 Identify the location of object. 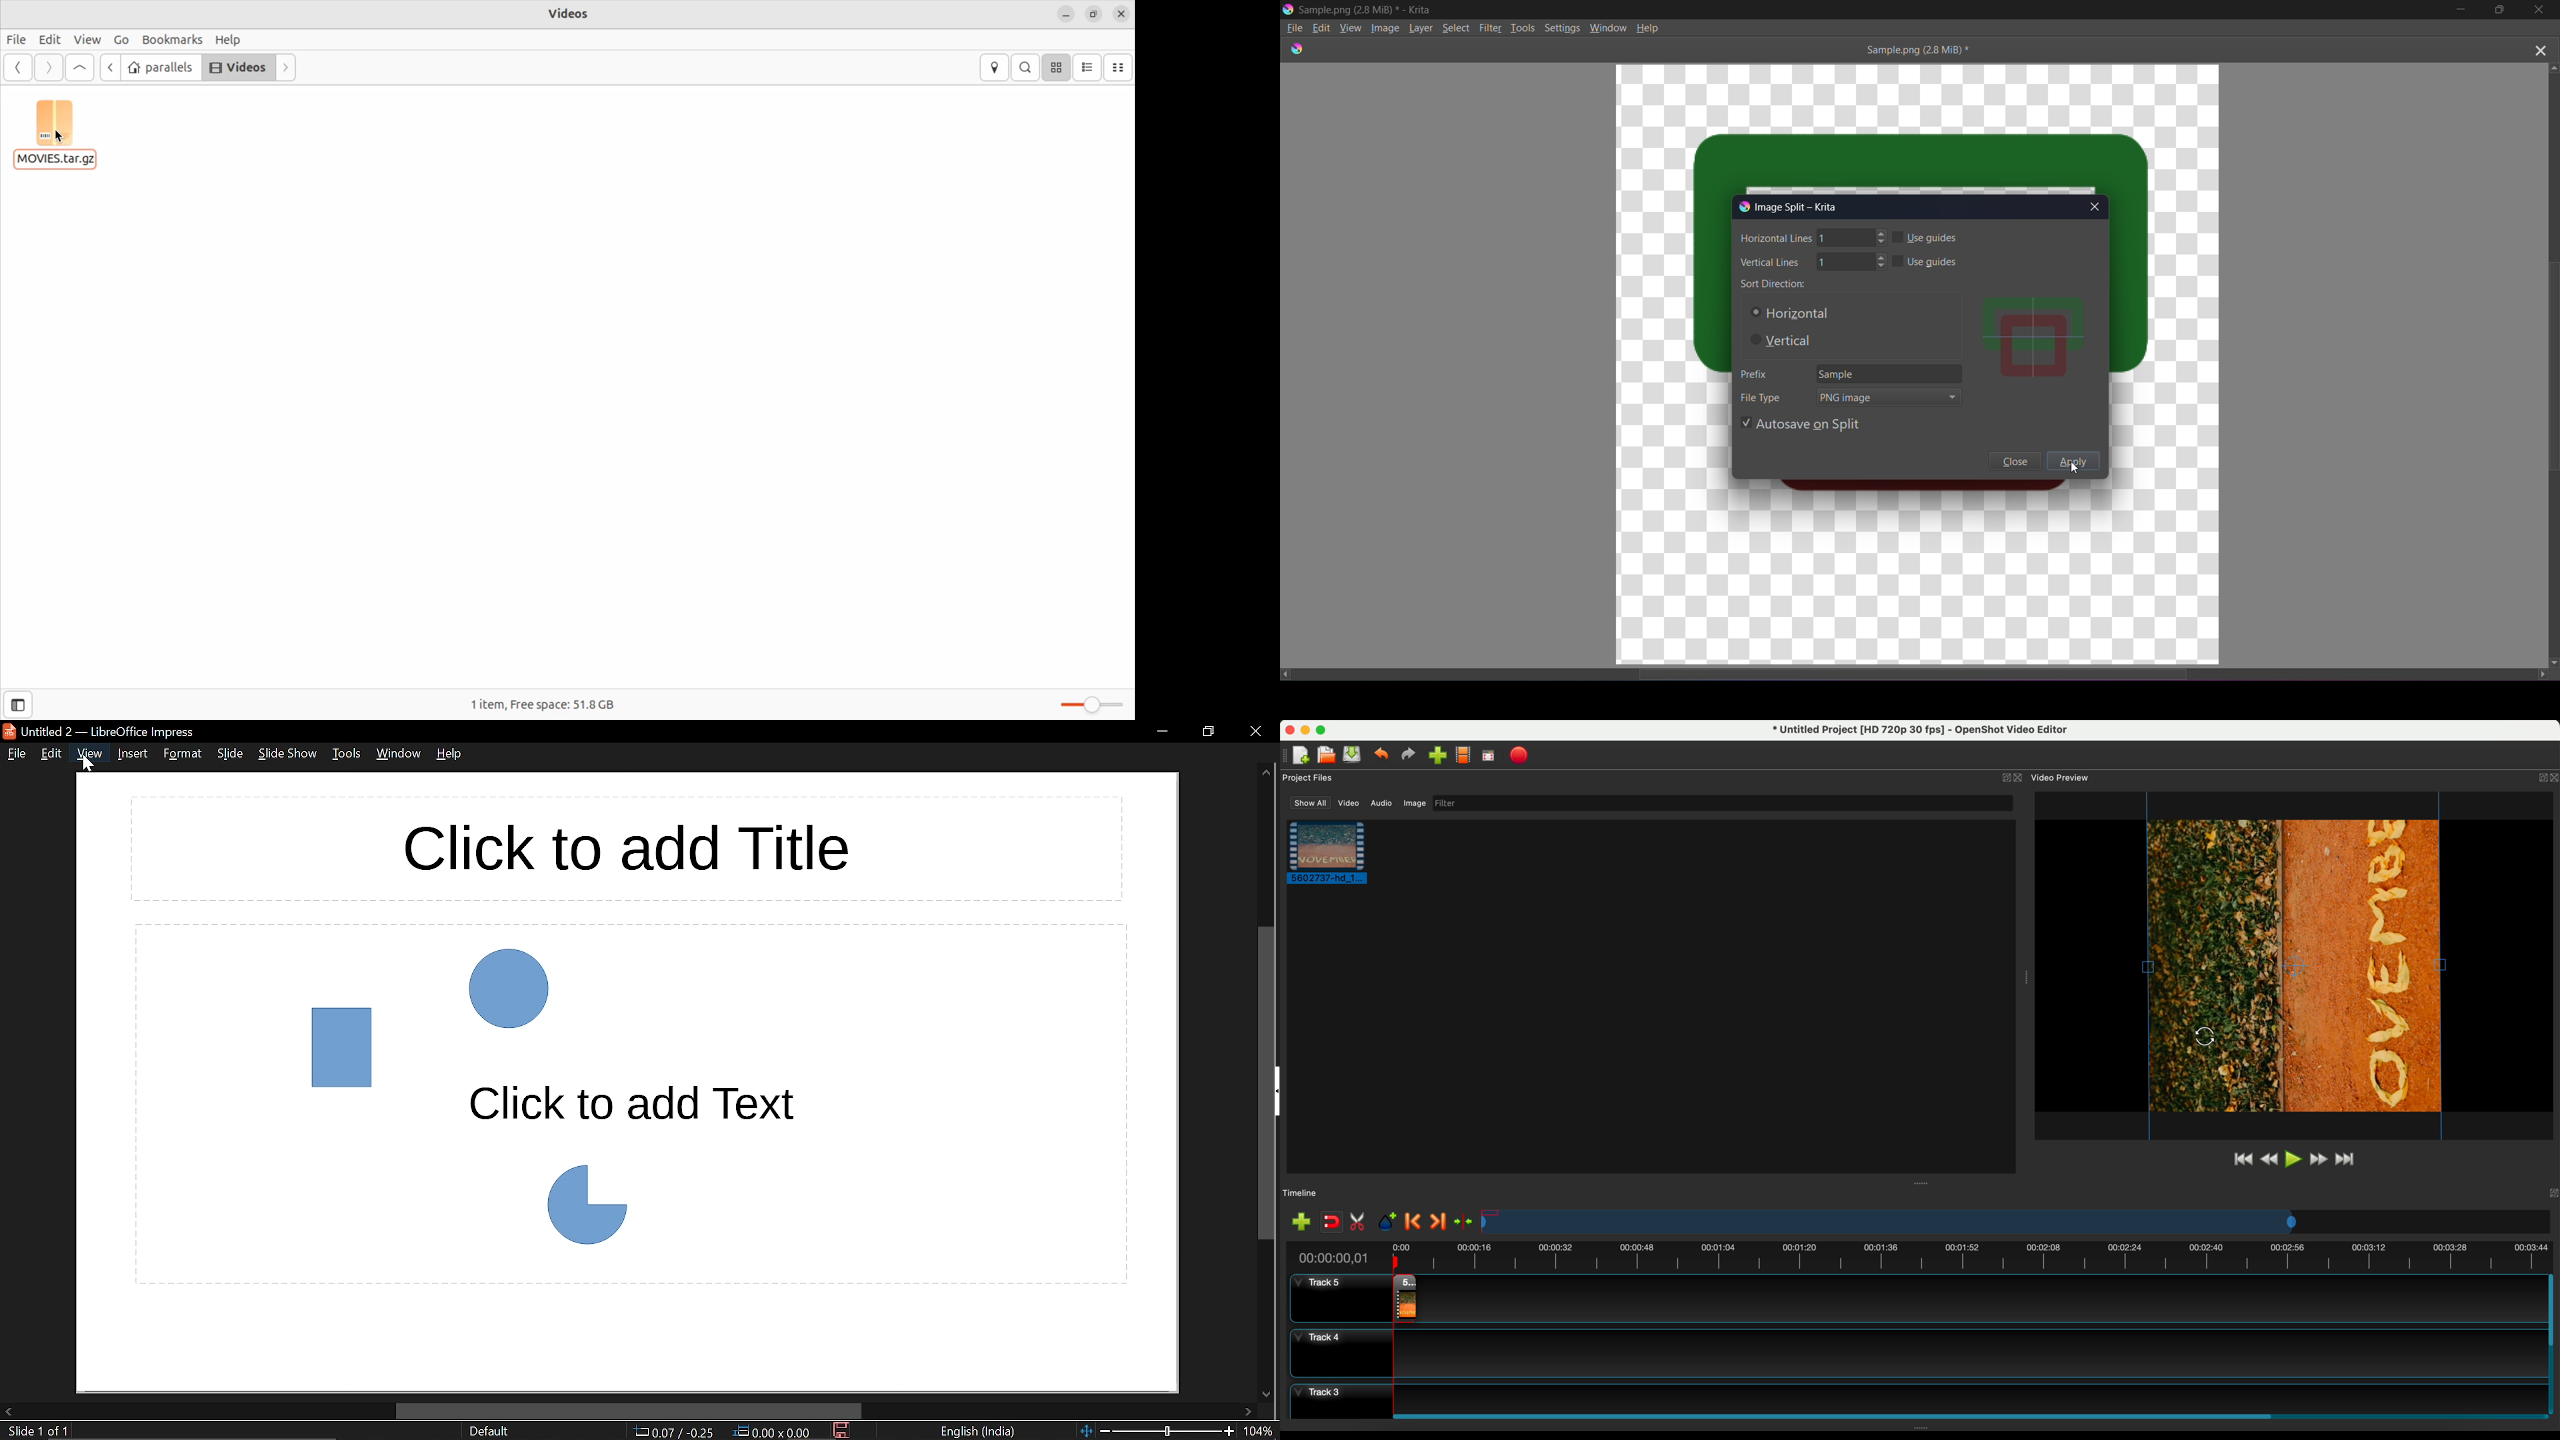
(2033, 339).